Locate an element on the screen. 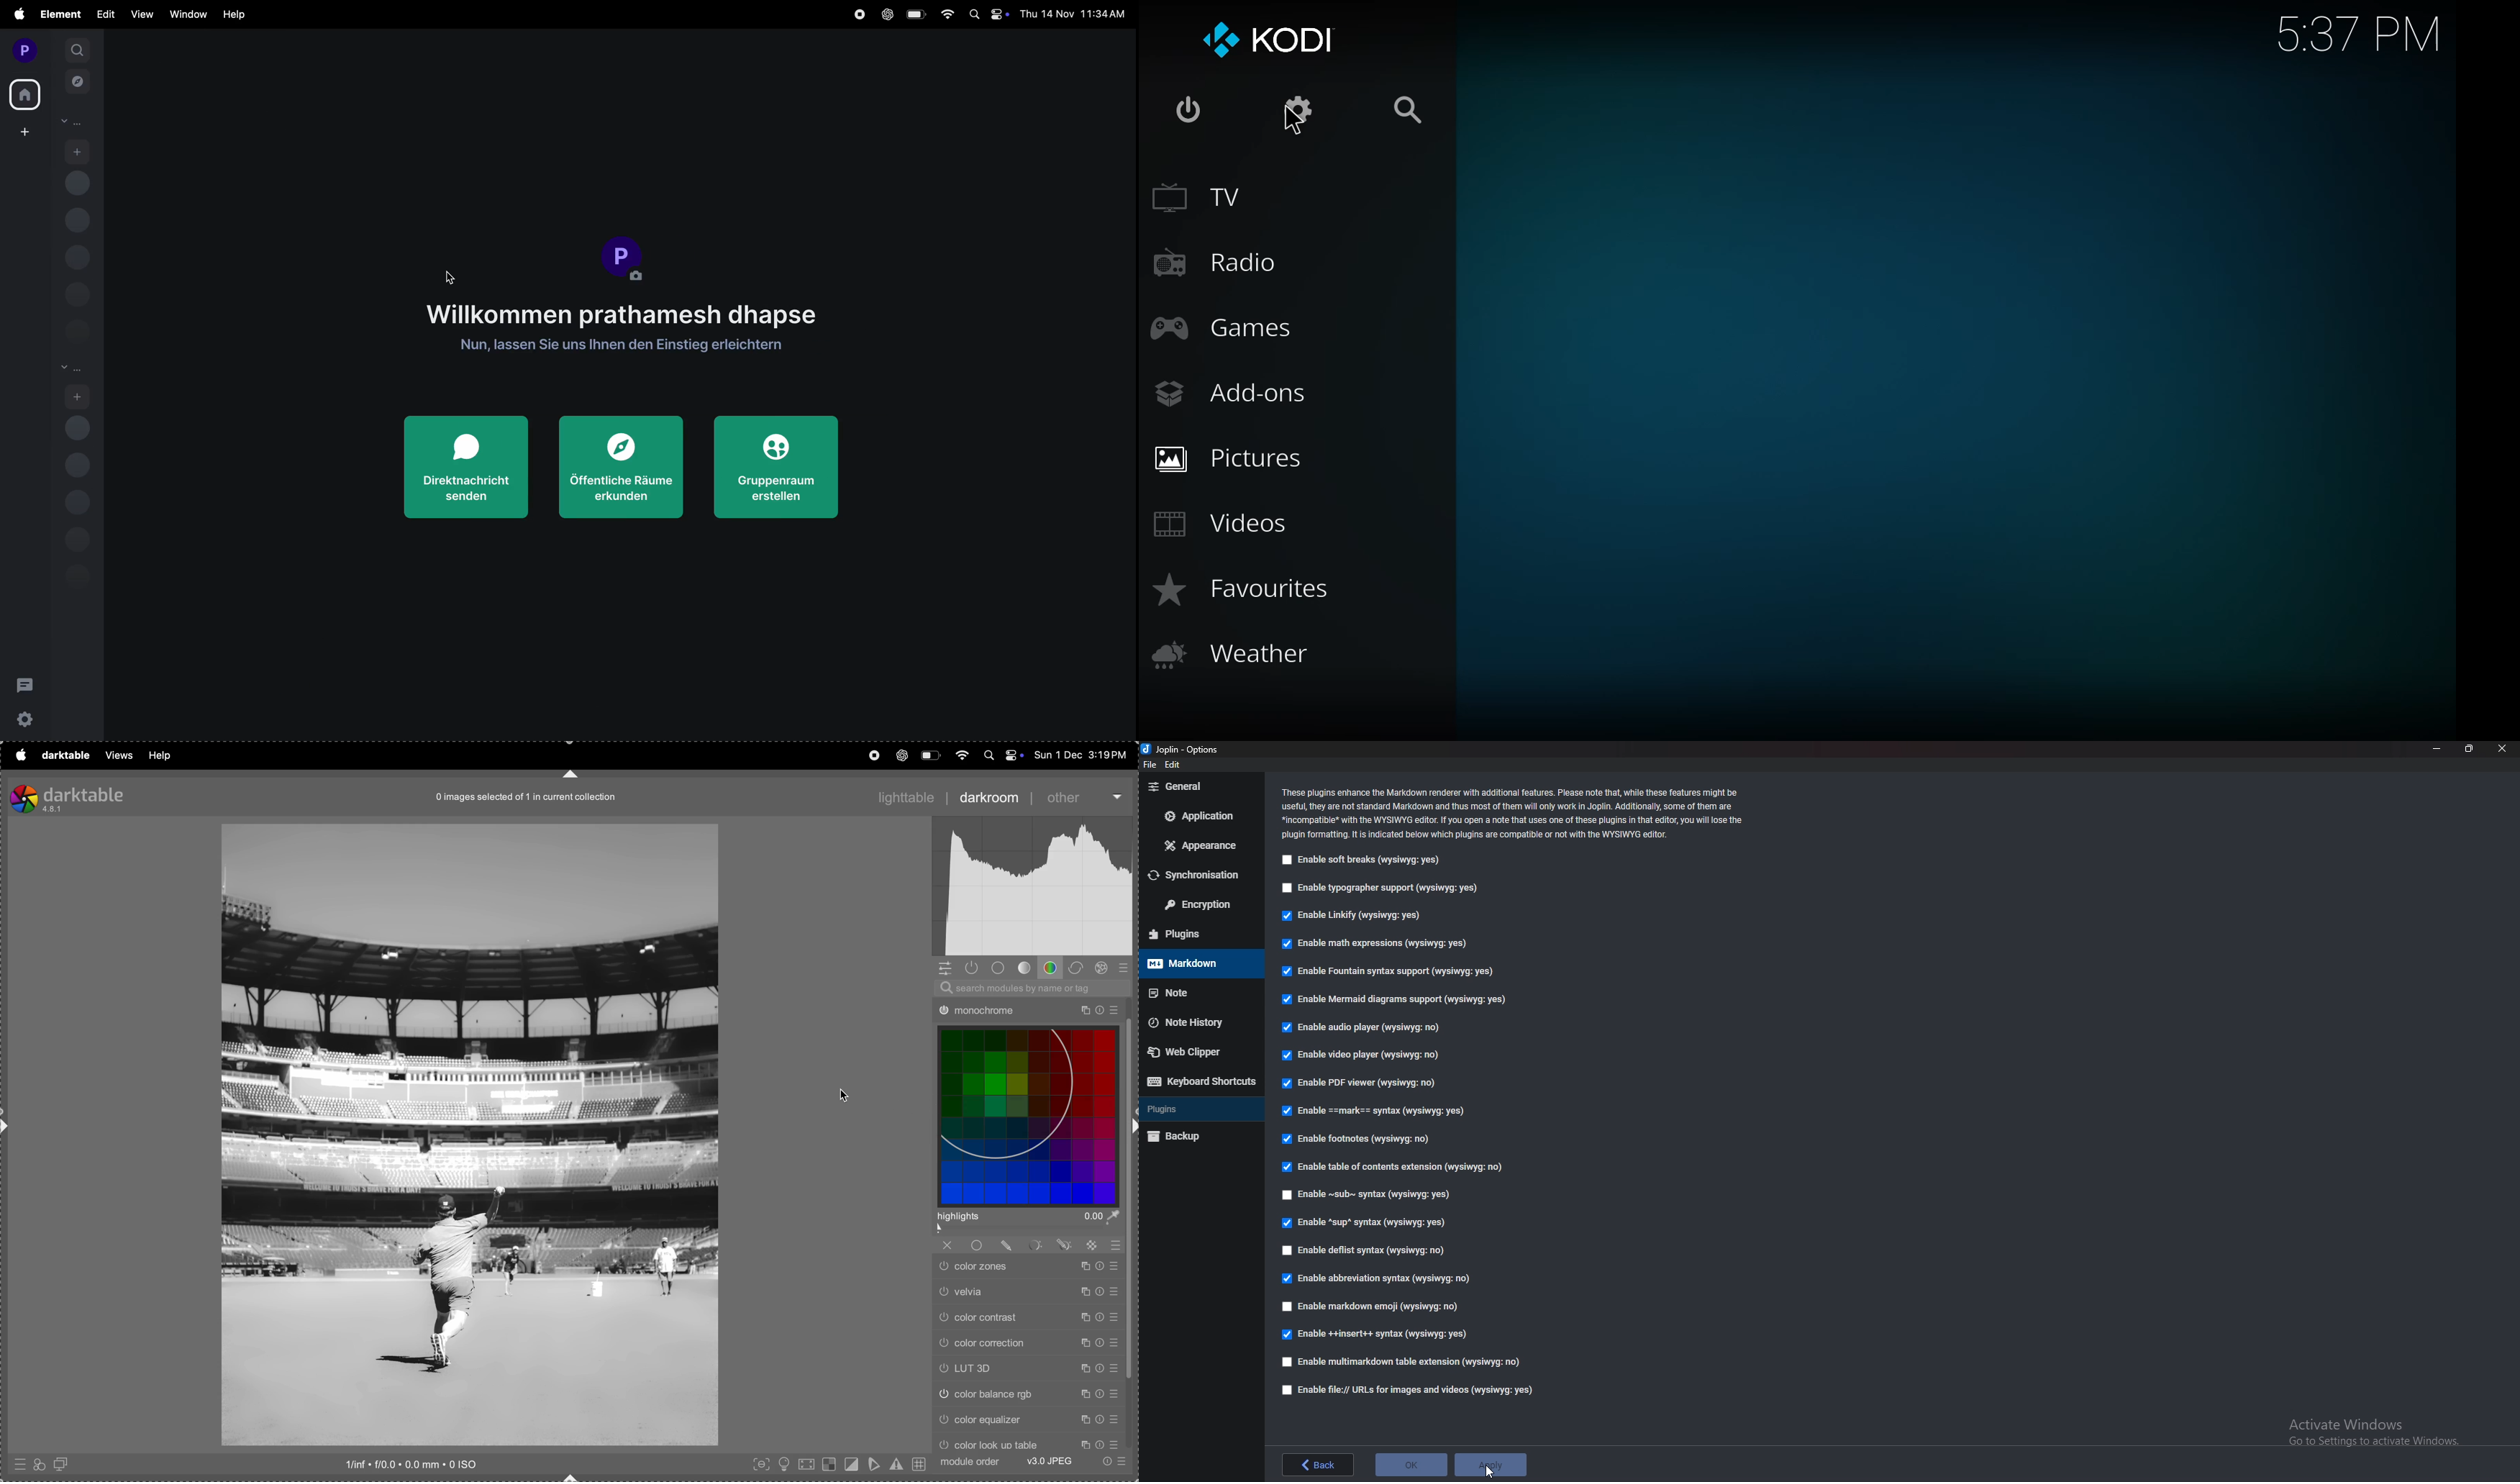 Image resolution: width=2520 pixels, height=1484 pixels. profile is located at coordinates (624, 259).